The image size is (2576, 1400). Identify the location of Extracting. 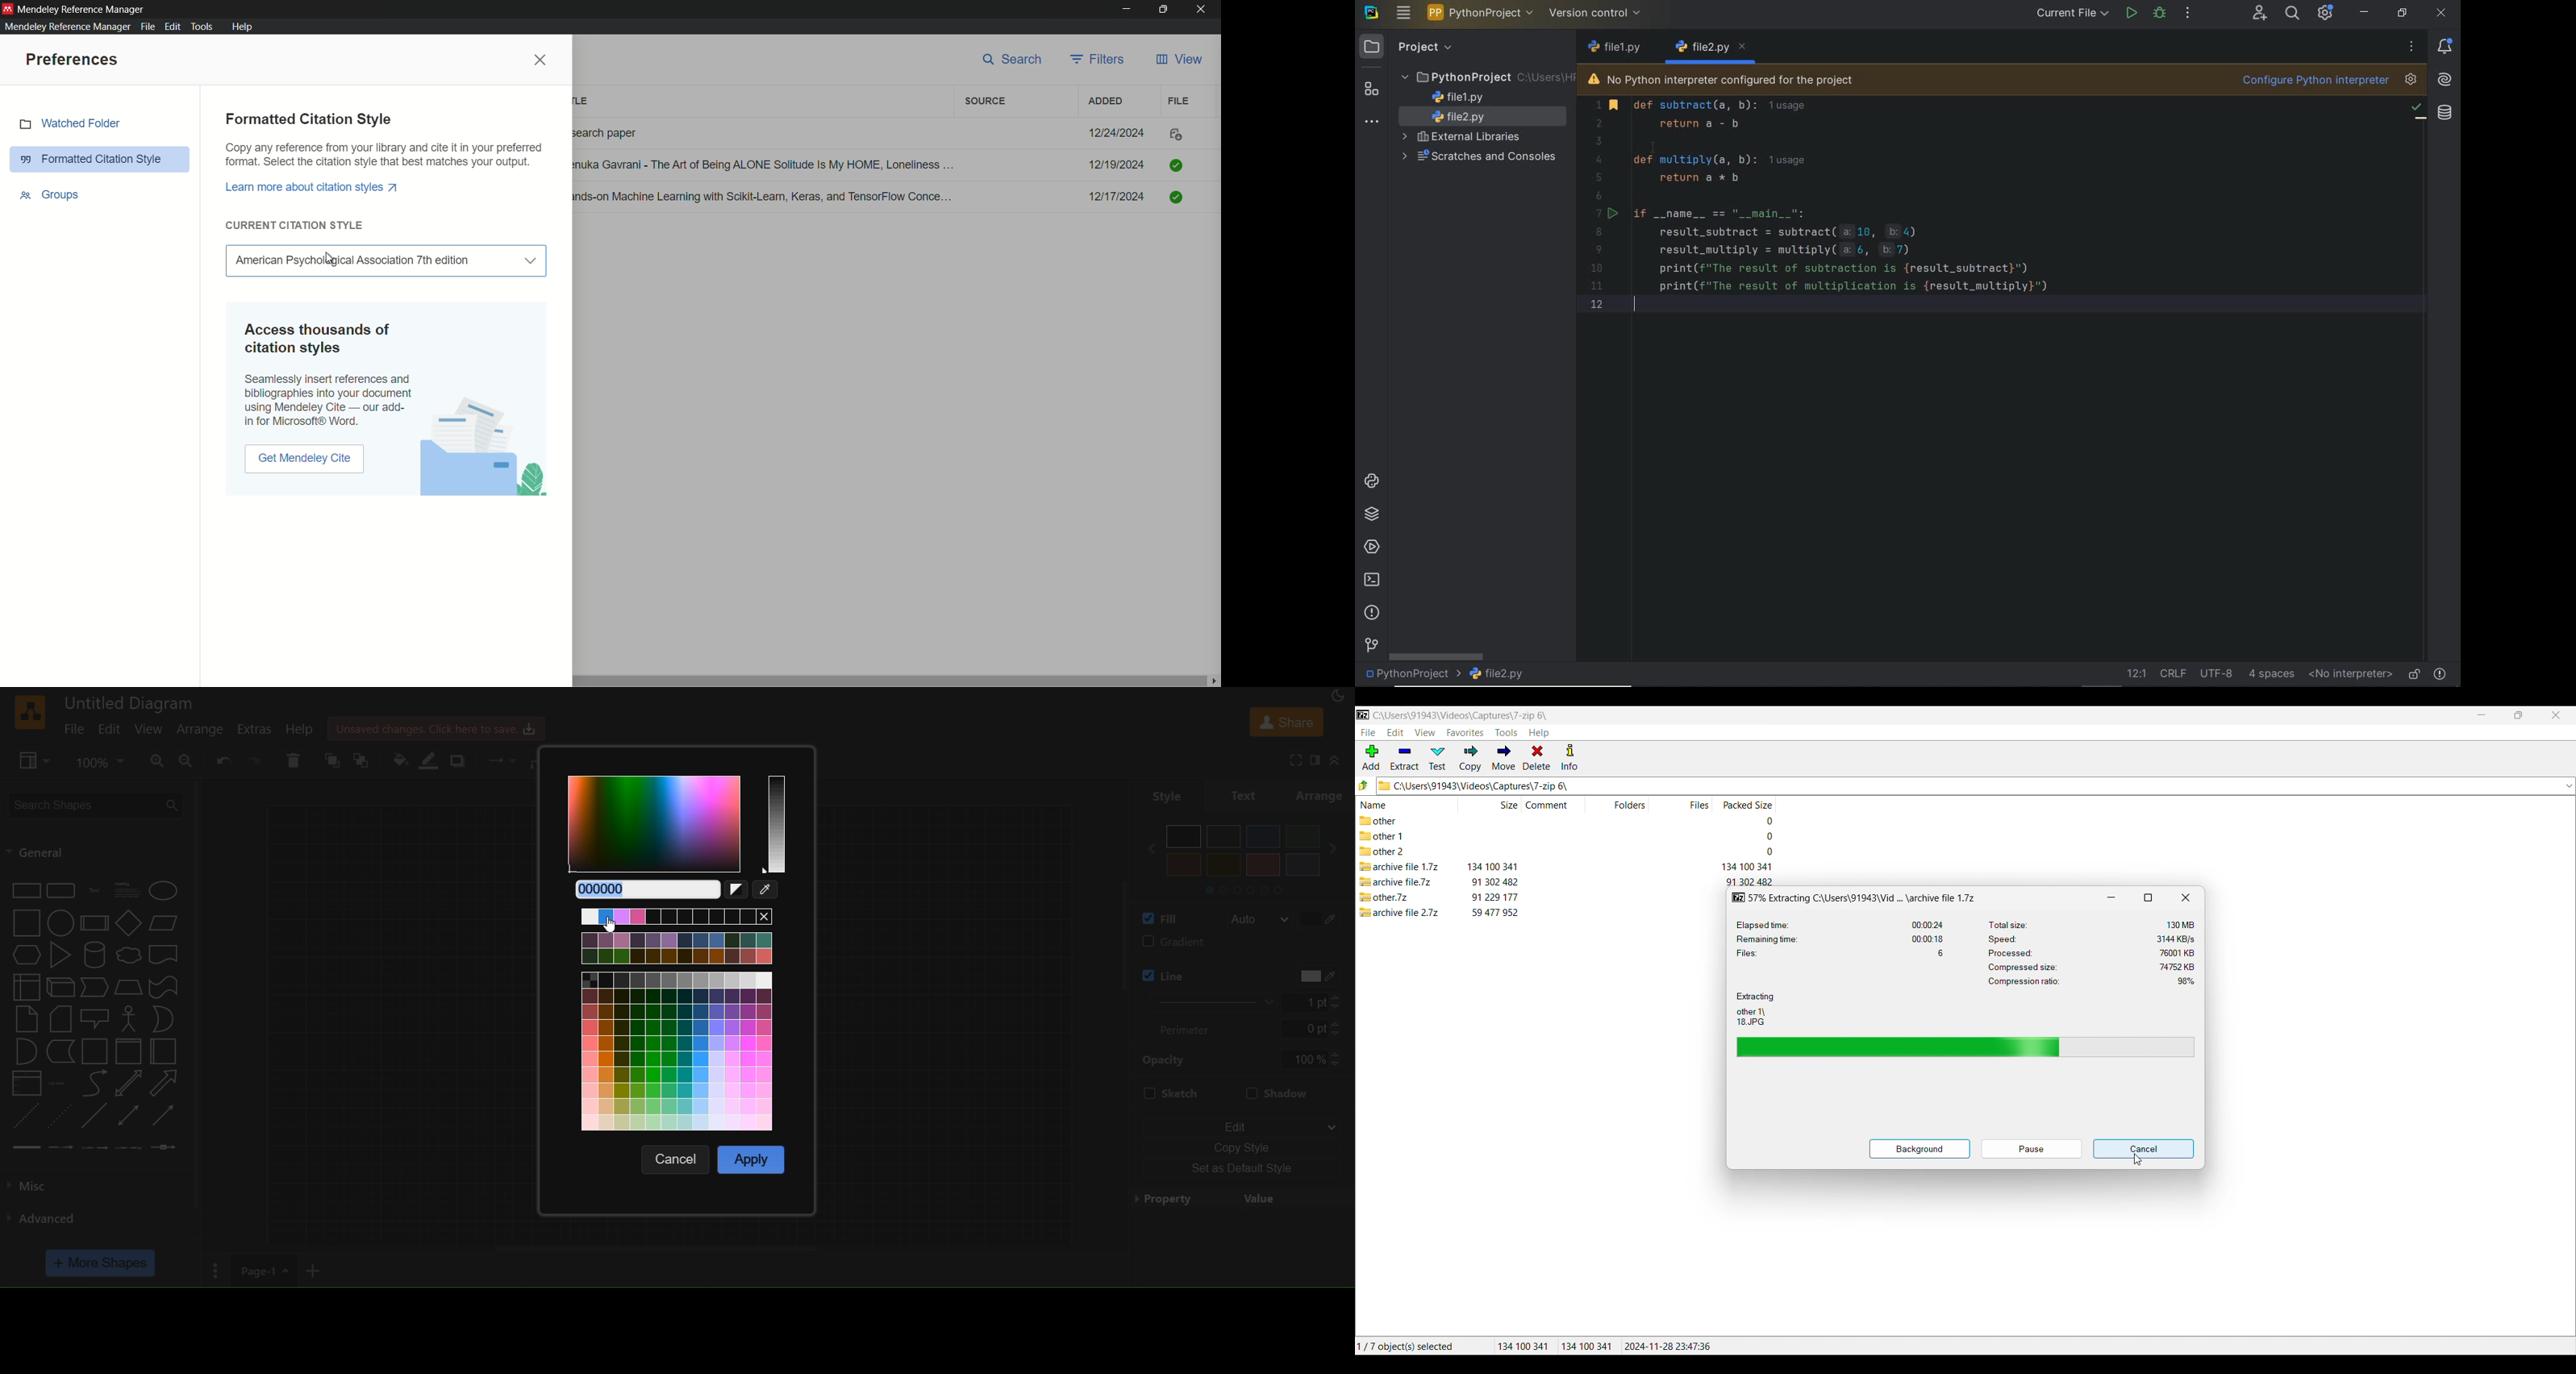
(1756, 997).